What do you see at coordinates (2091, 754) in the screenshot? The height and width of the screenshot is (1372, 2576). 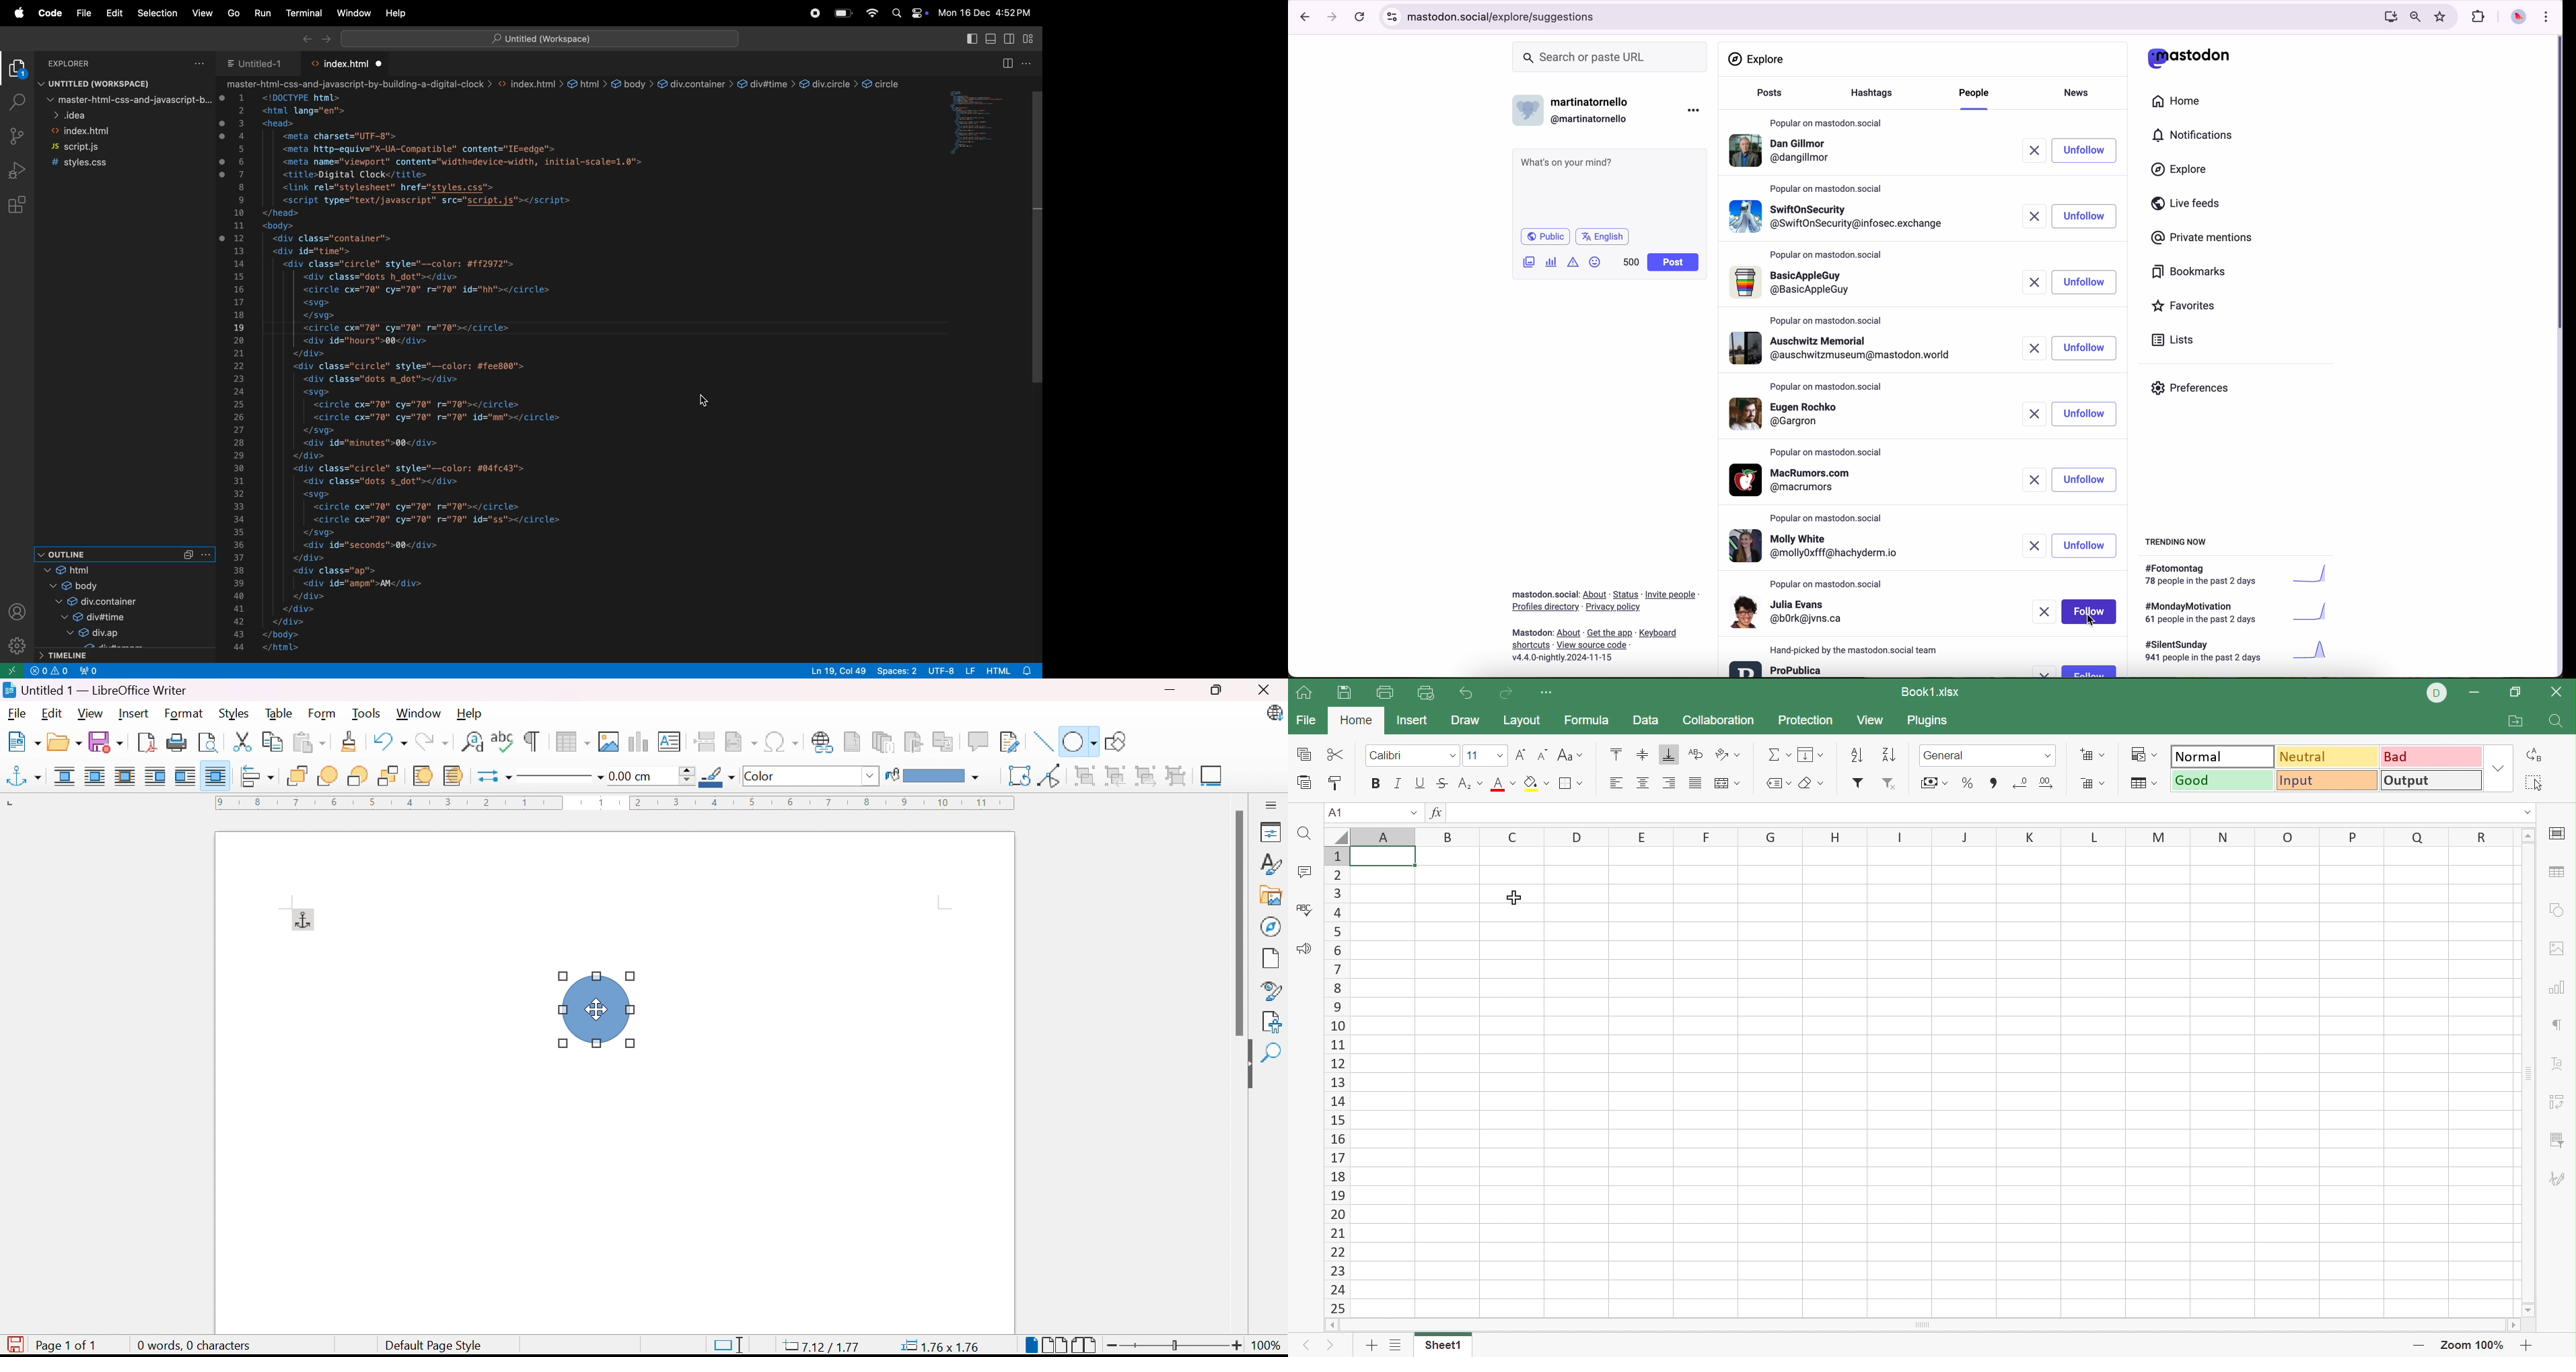 I see `Add cell` at bounding box center [2091, 754].